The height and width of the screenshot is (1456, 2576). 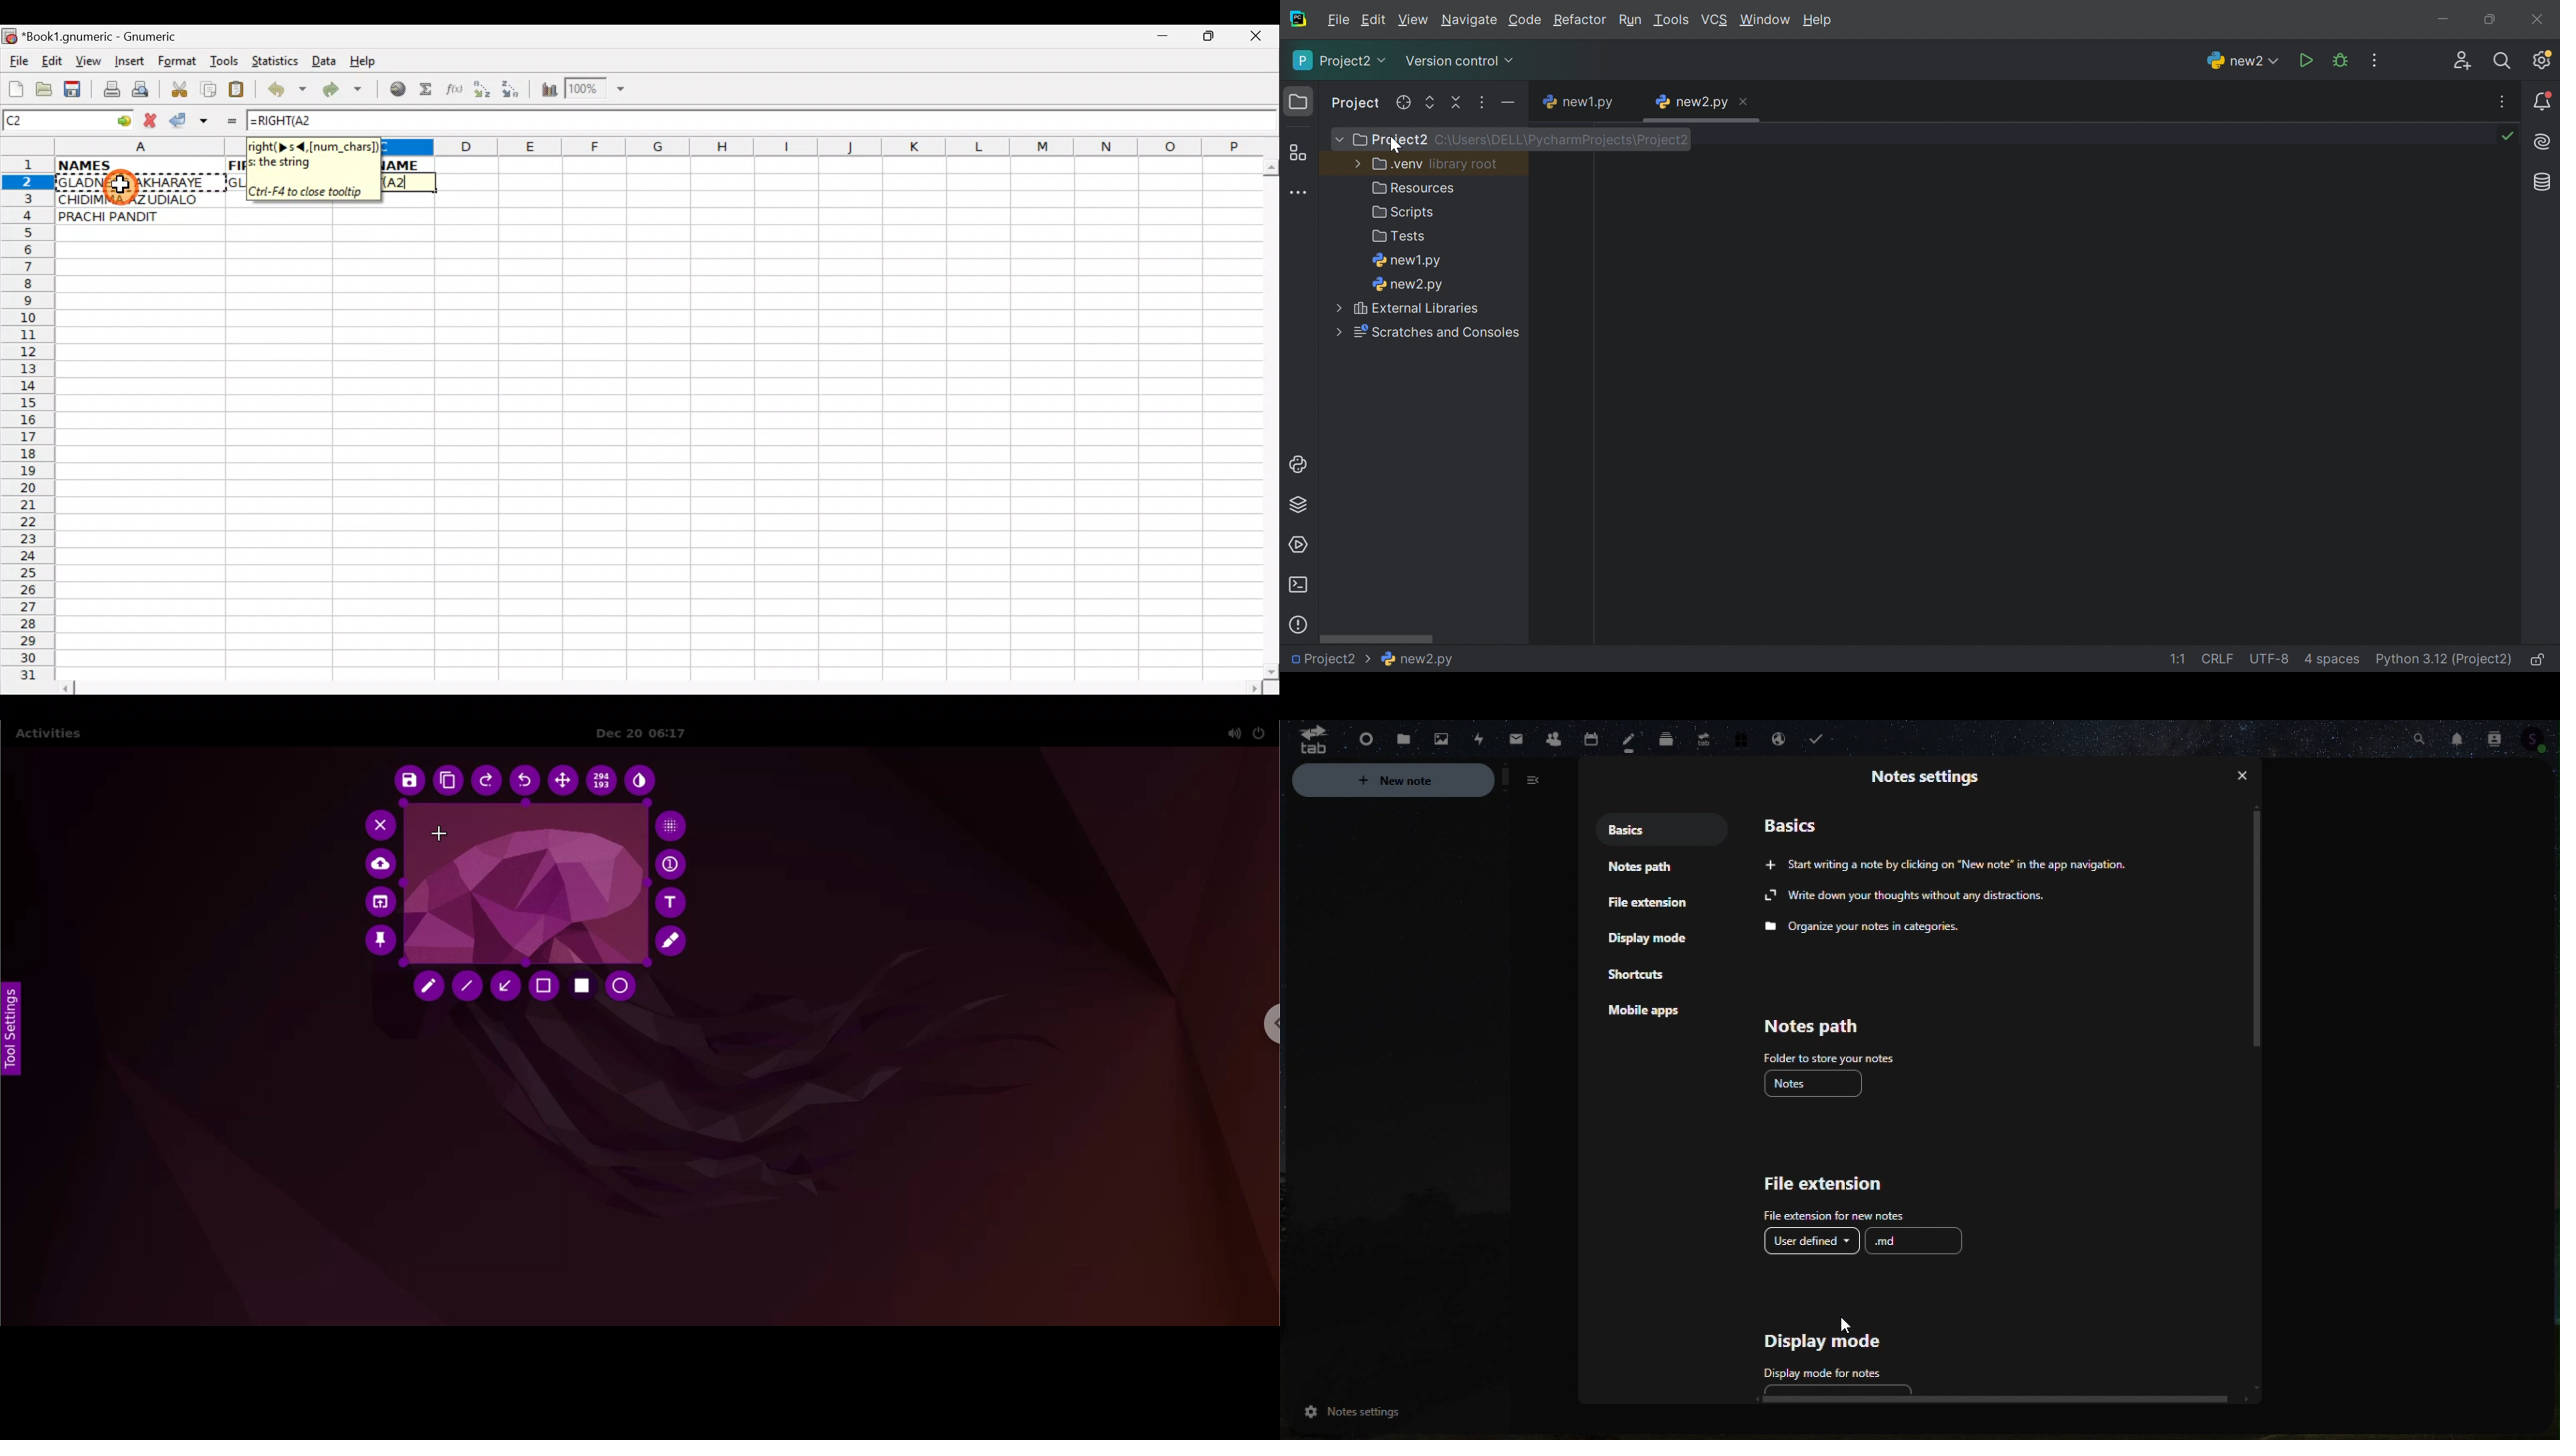 What do you see at coordinates (225, 121) in the screenshot?
I see `Enter formula` at bounding box center [225, 121].